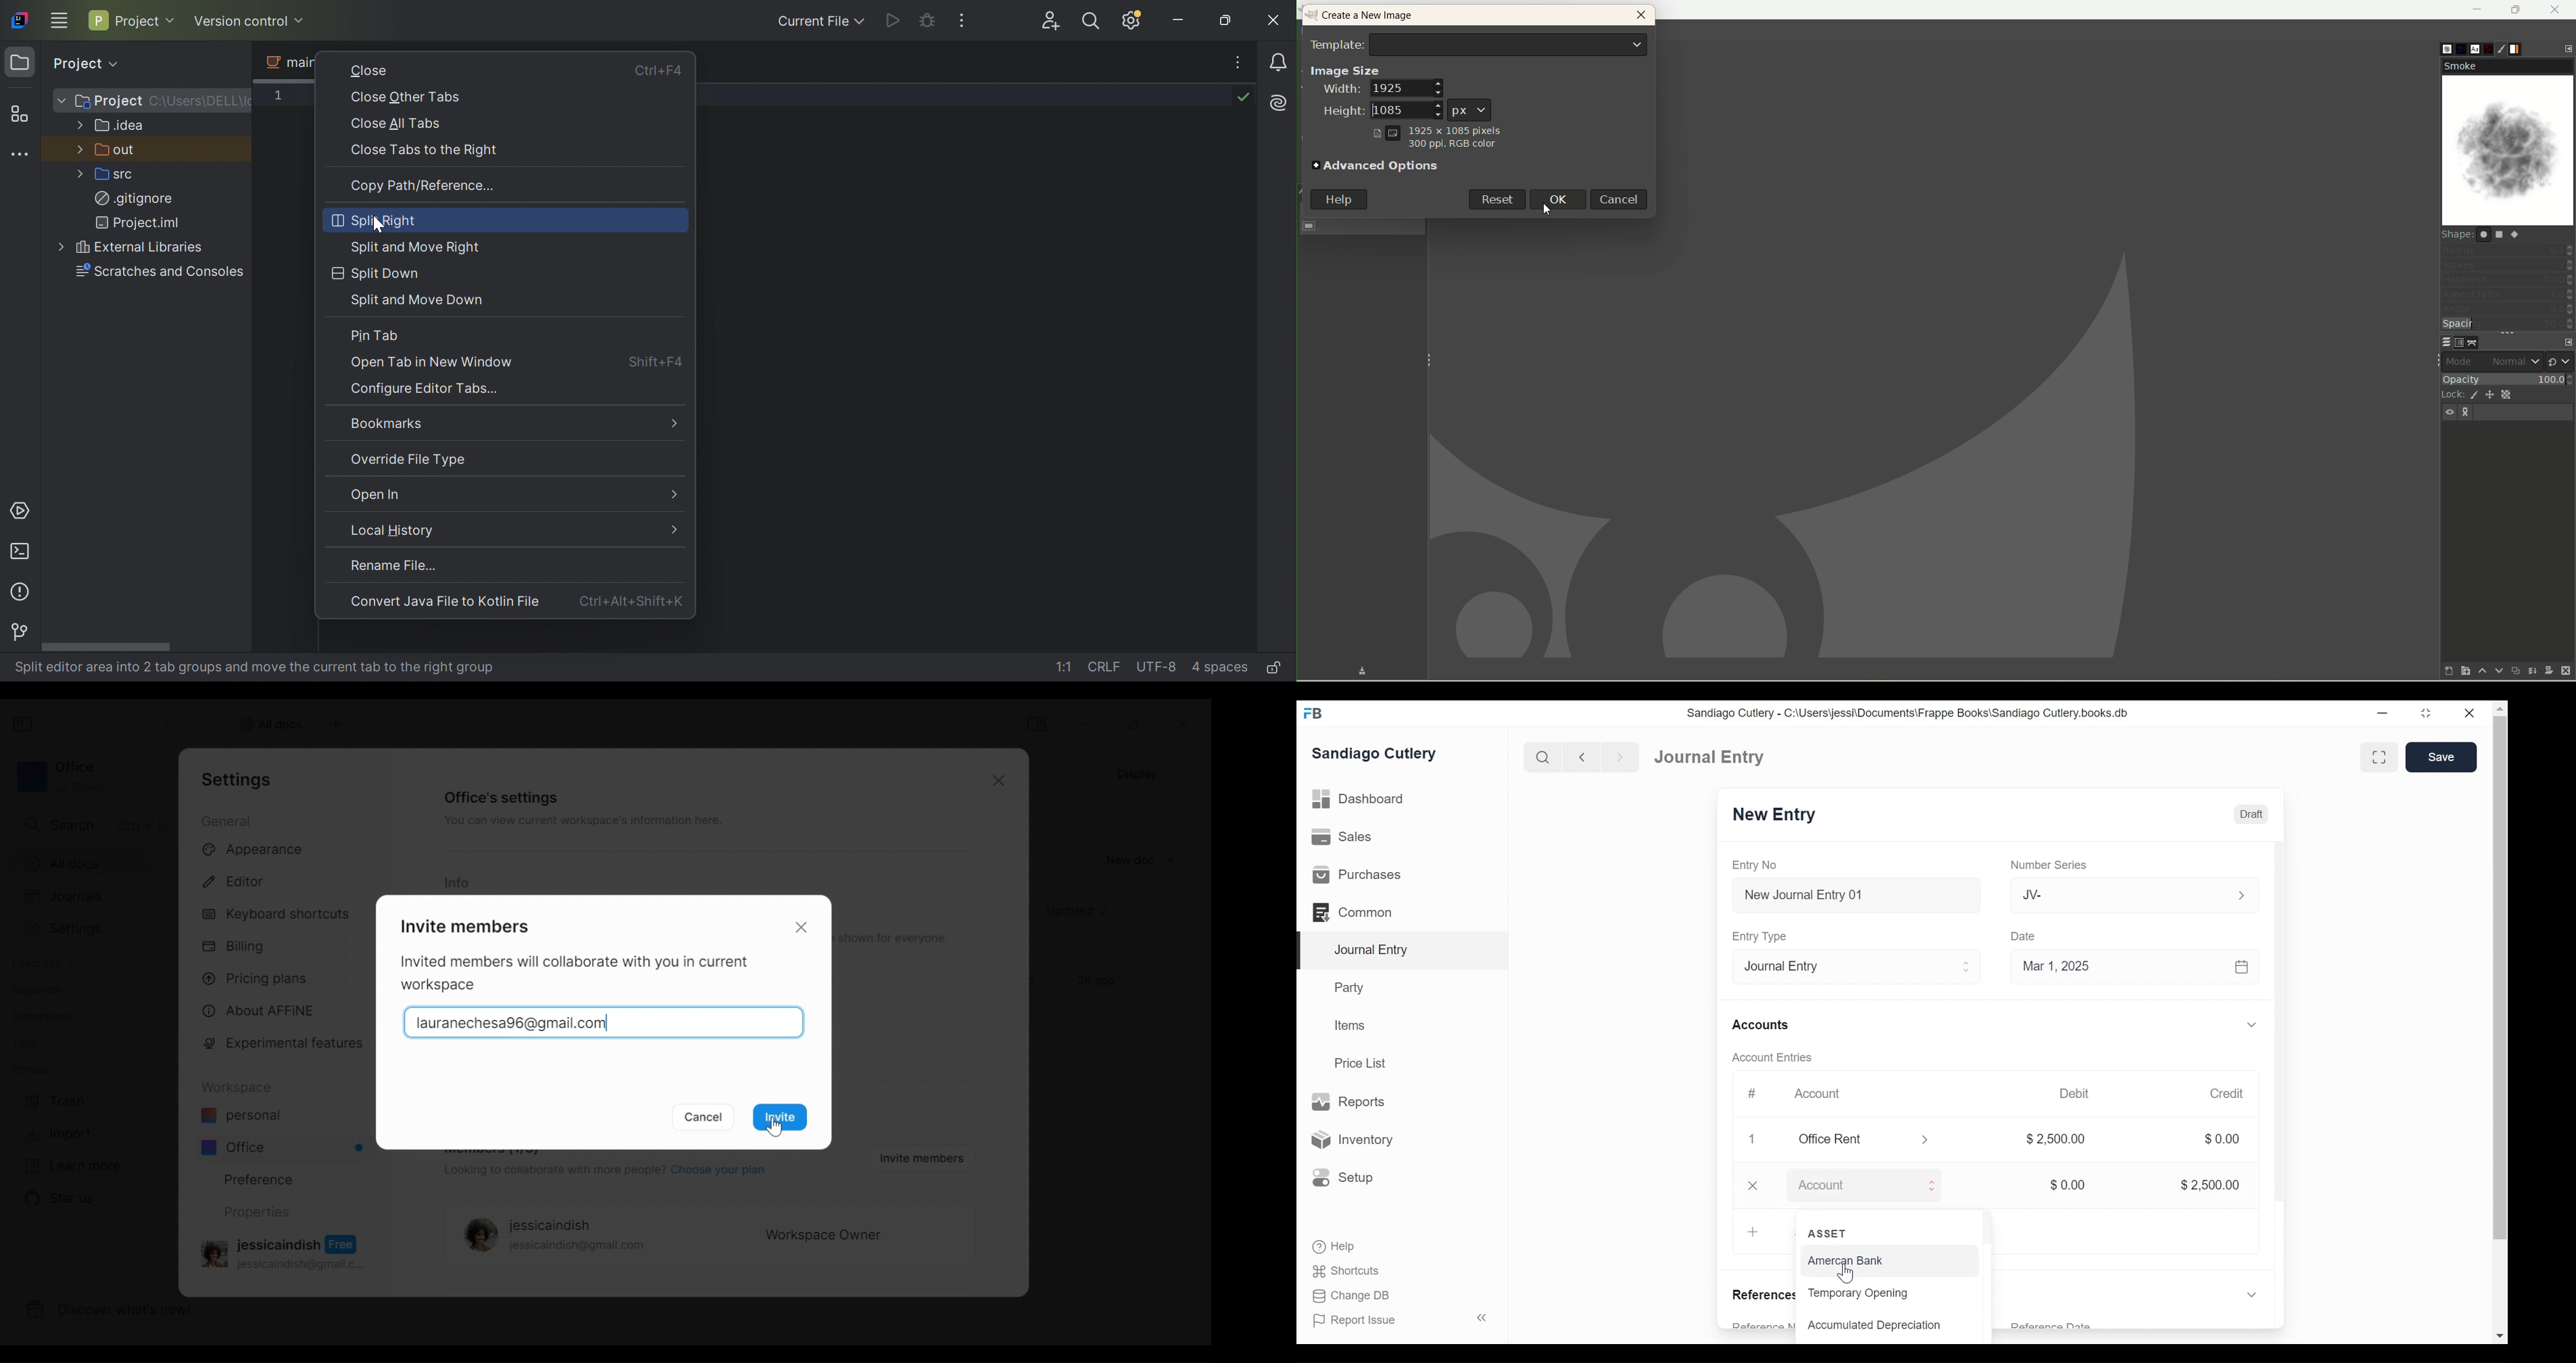 The height and width of the screenshot is (1372, 2576). Describe the element at coordinates (2257, 814) in the screenshot. I see `Draft` at that location.